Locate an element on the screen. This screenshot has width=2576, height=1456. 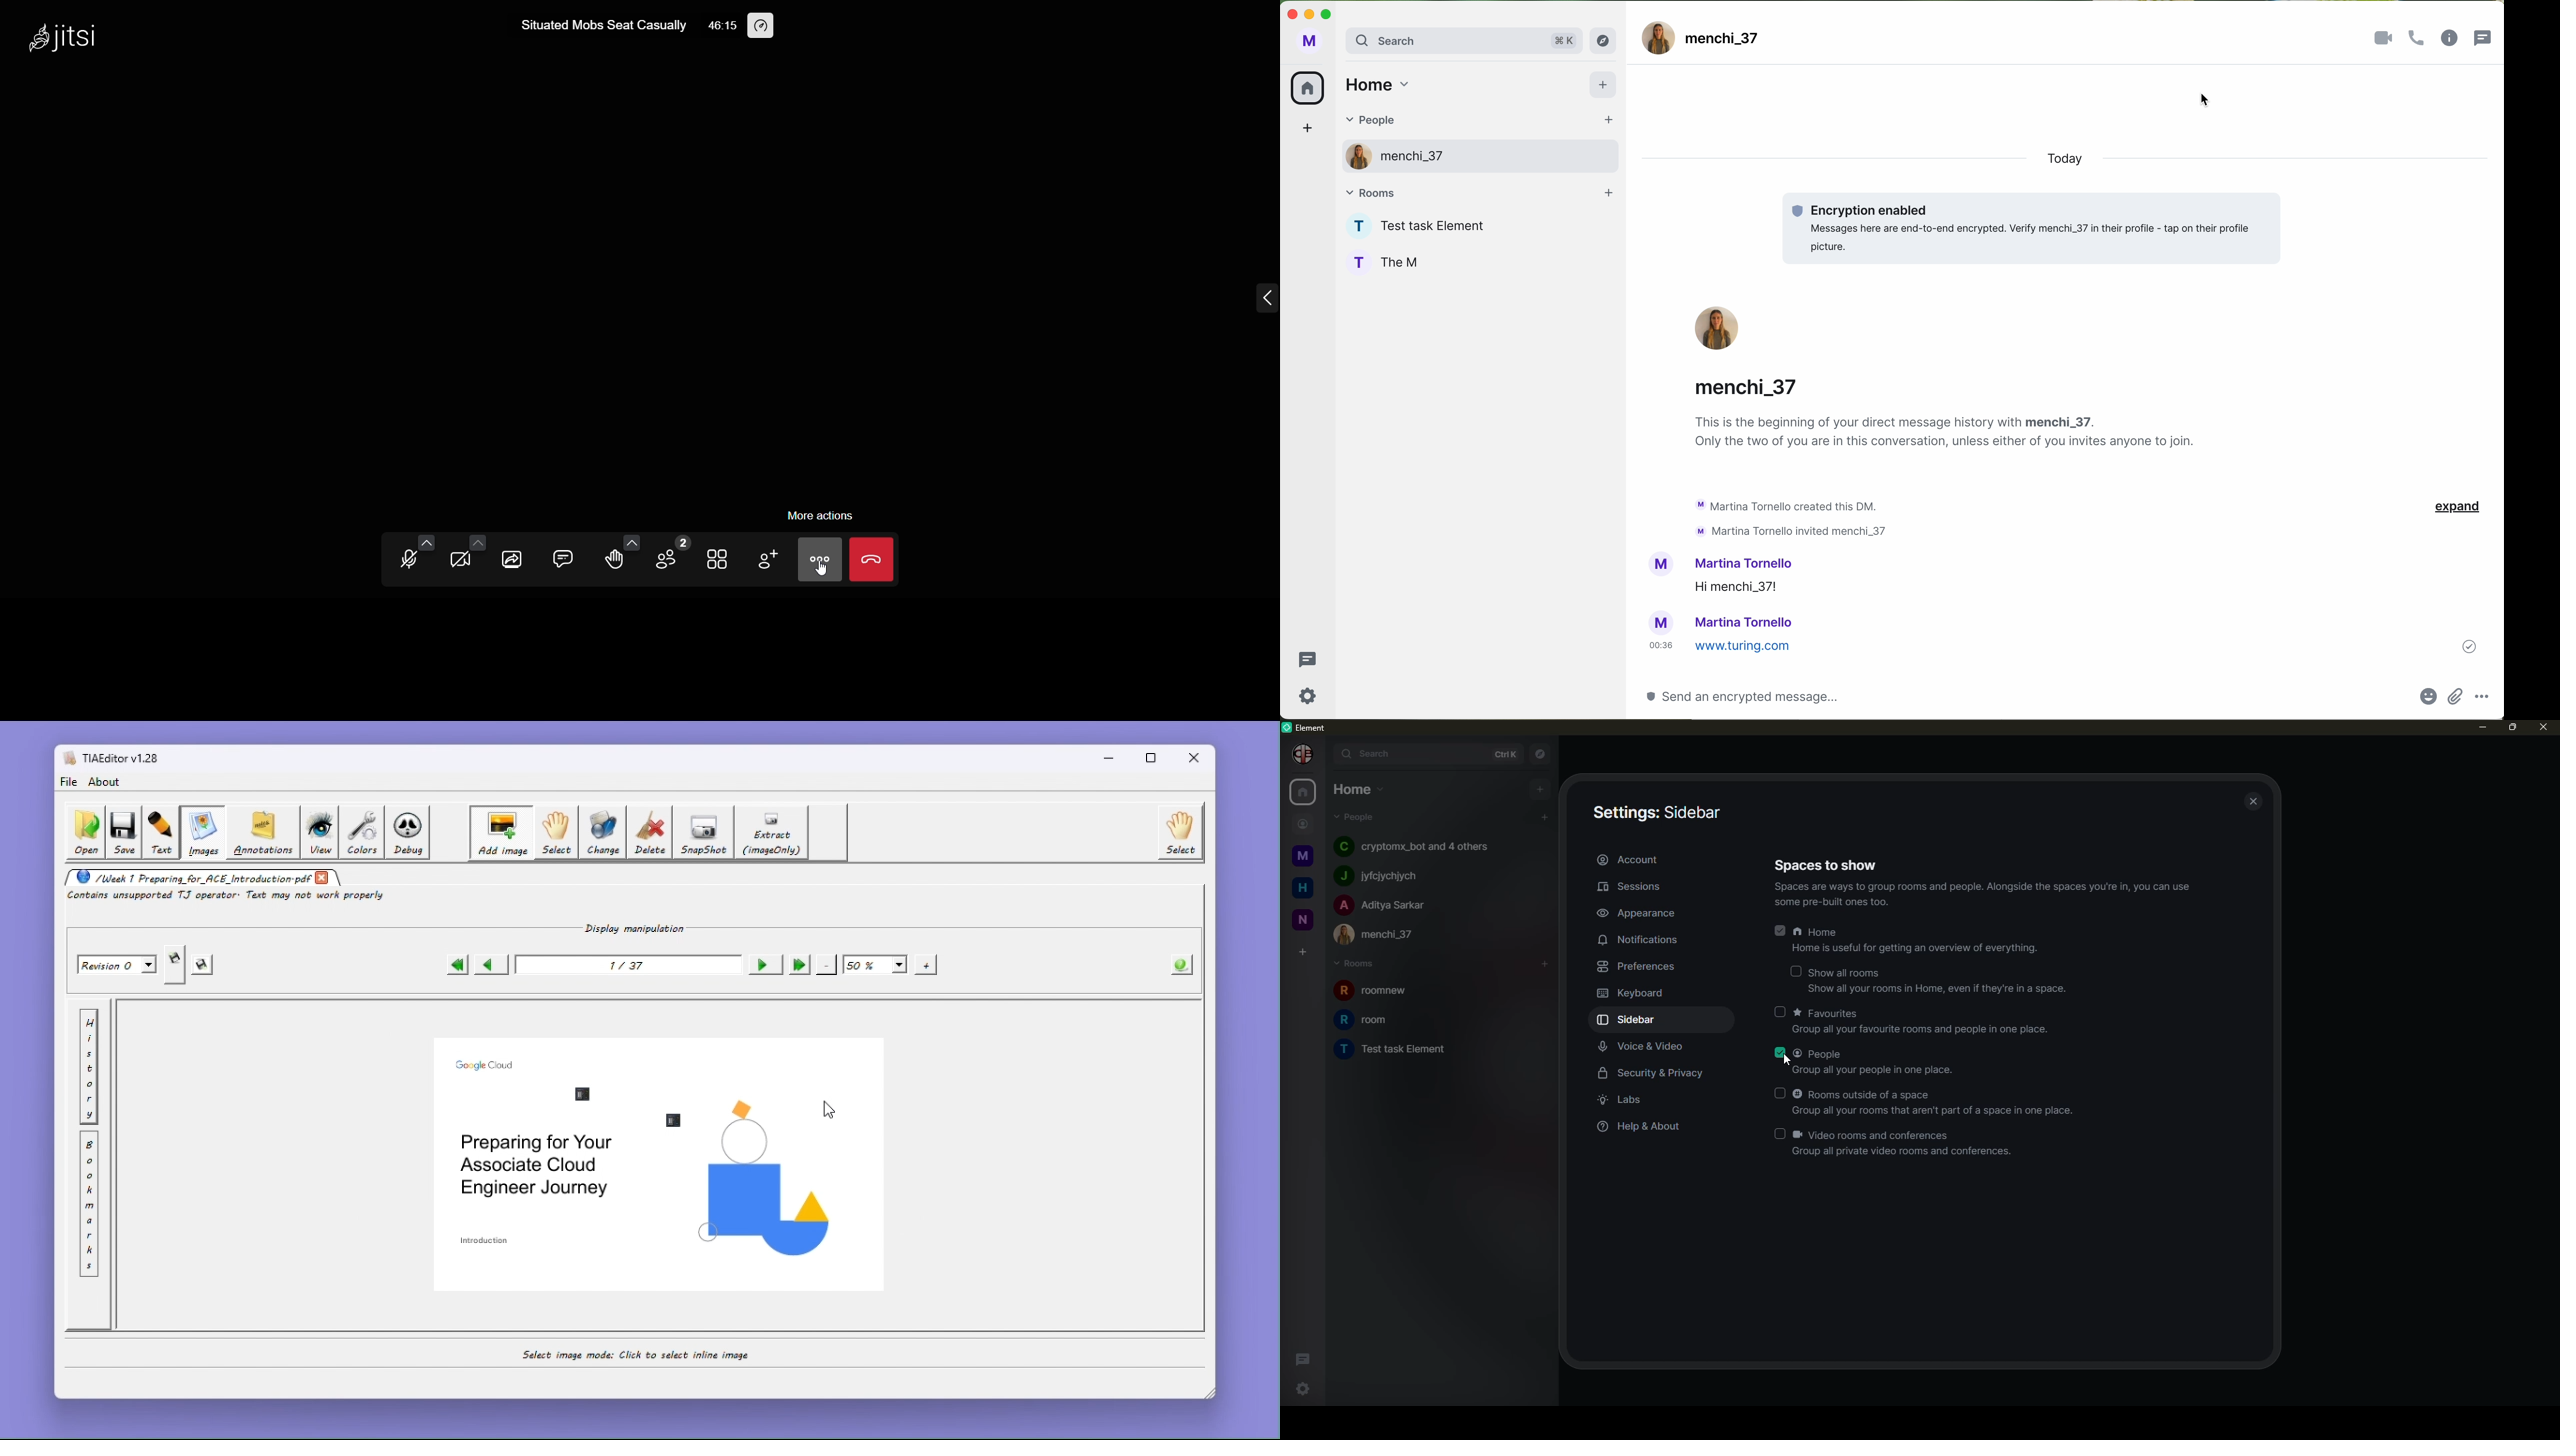
notes is located at coordinates (1947, 439).